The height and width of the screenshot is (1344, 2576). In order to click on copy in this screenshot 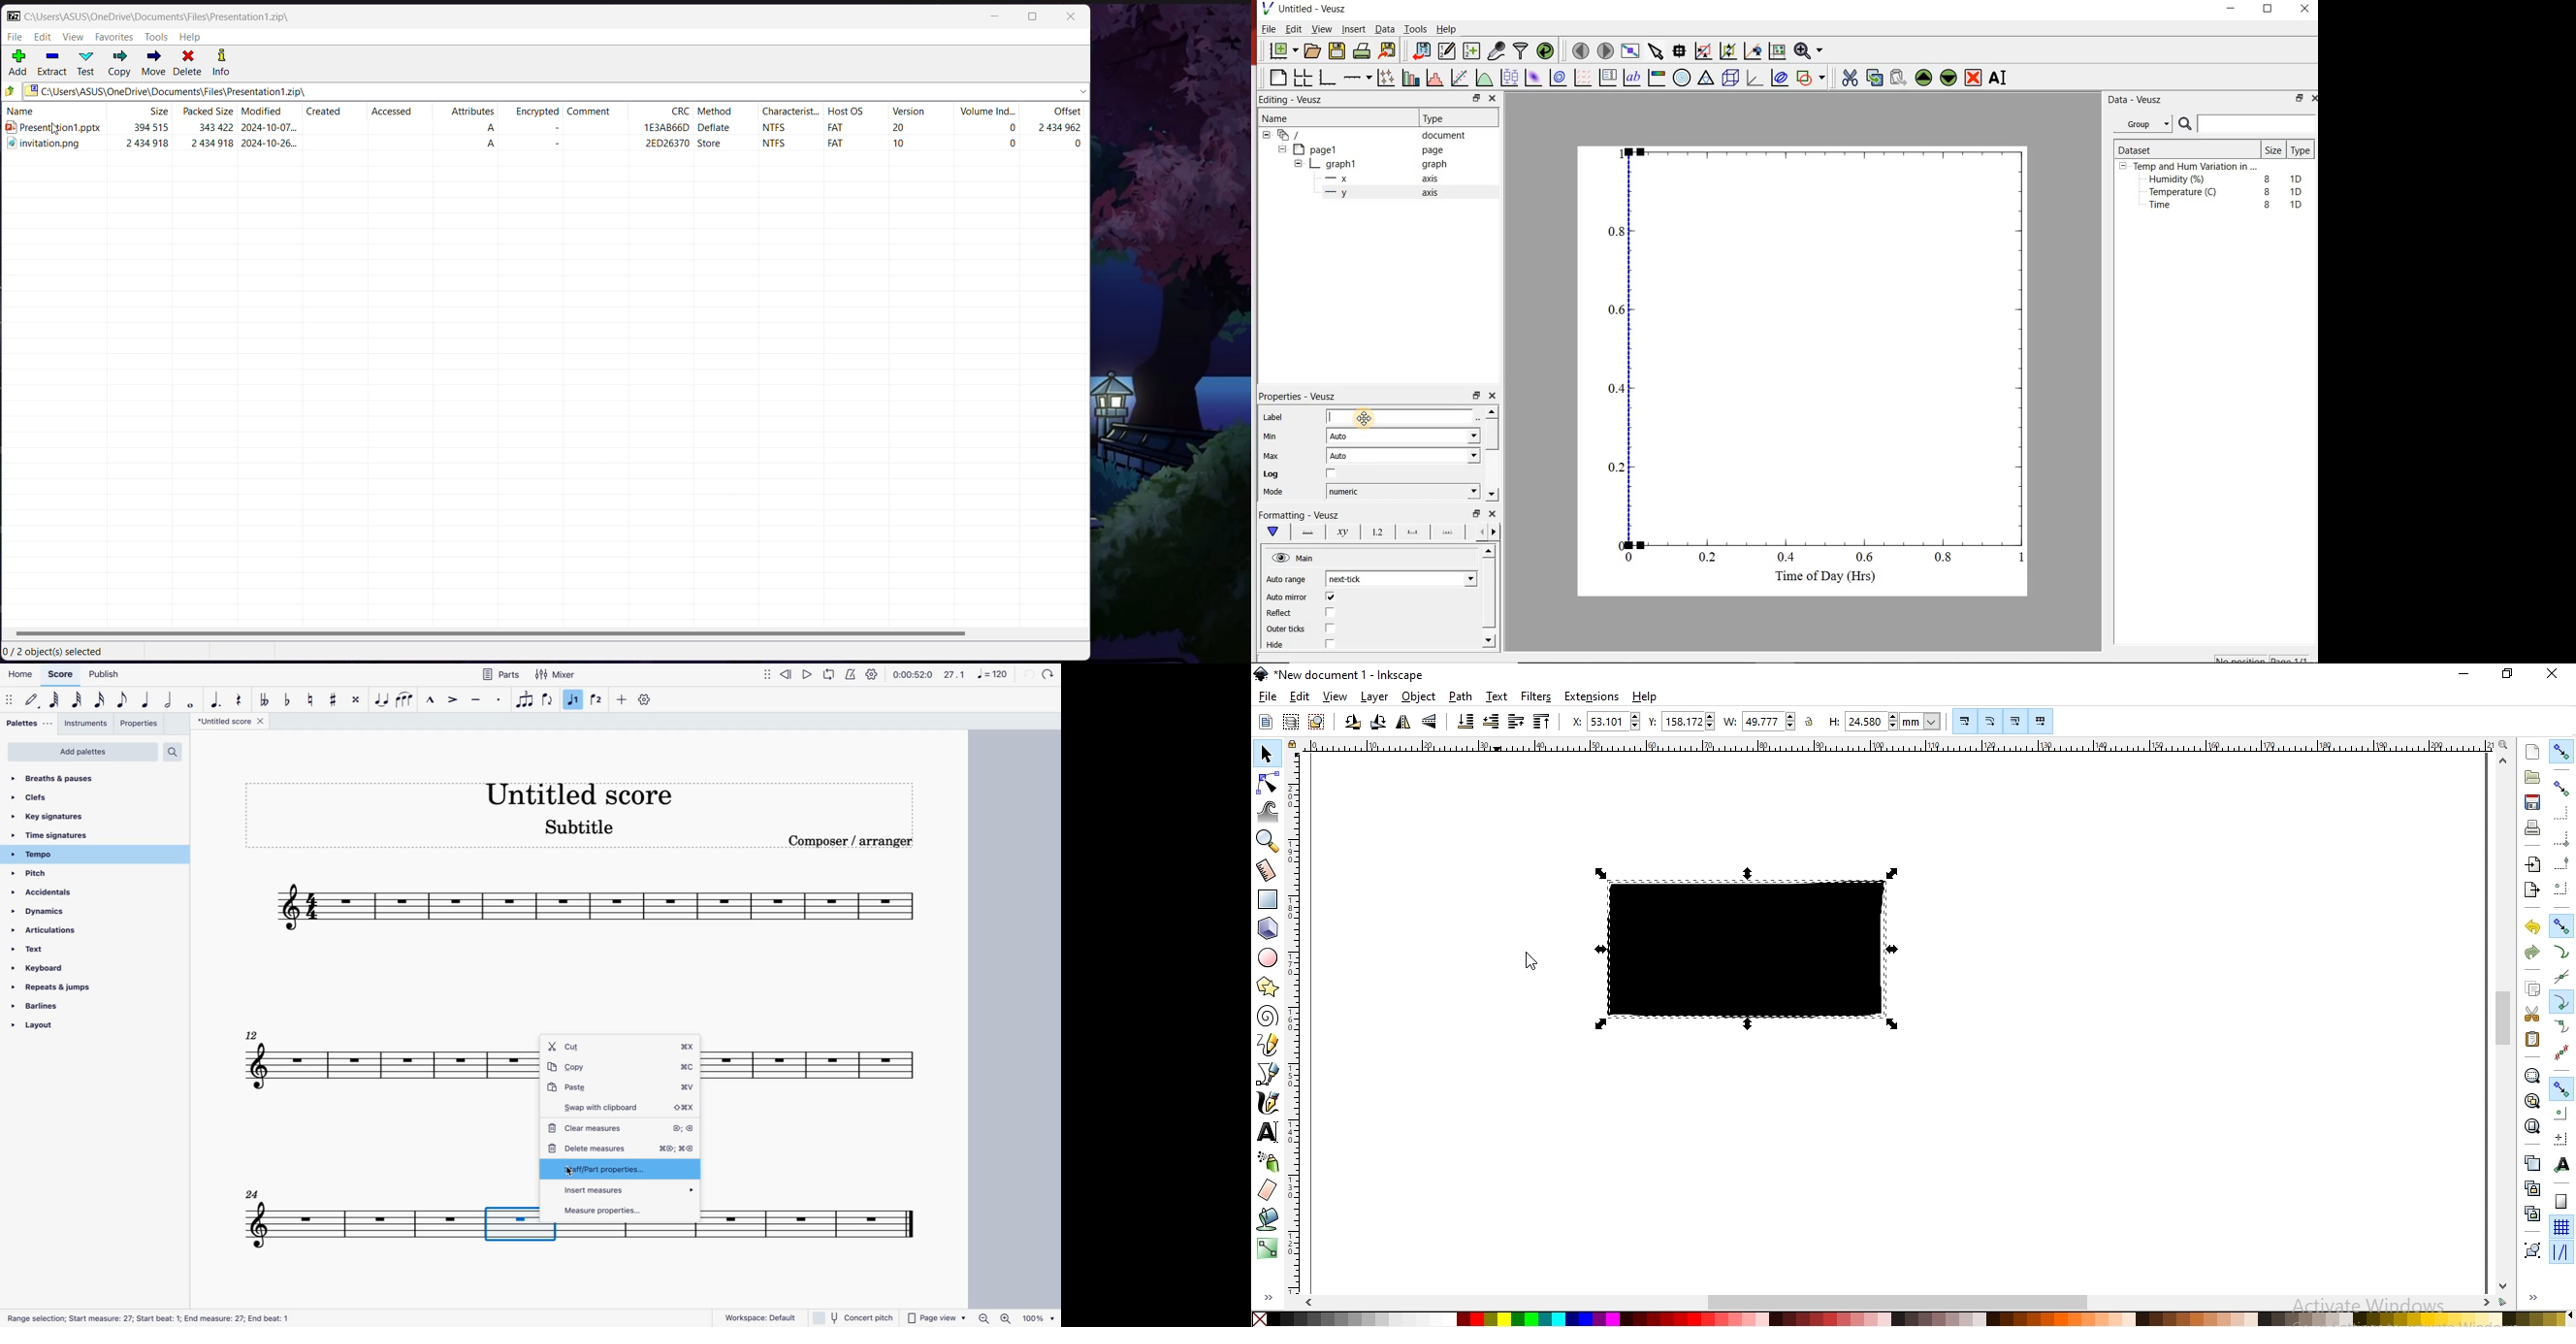, I will do `click(2533, 989)`.